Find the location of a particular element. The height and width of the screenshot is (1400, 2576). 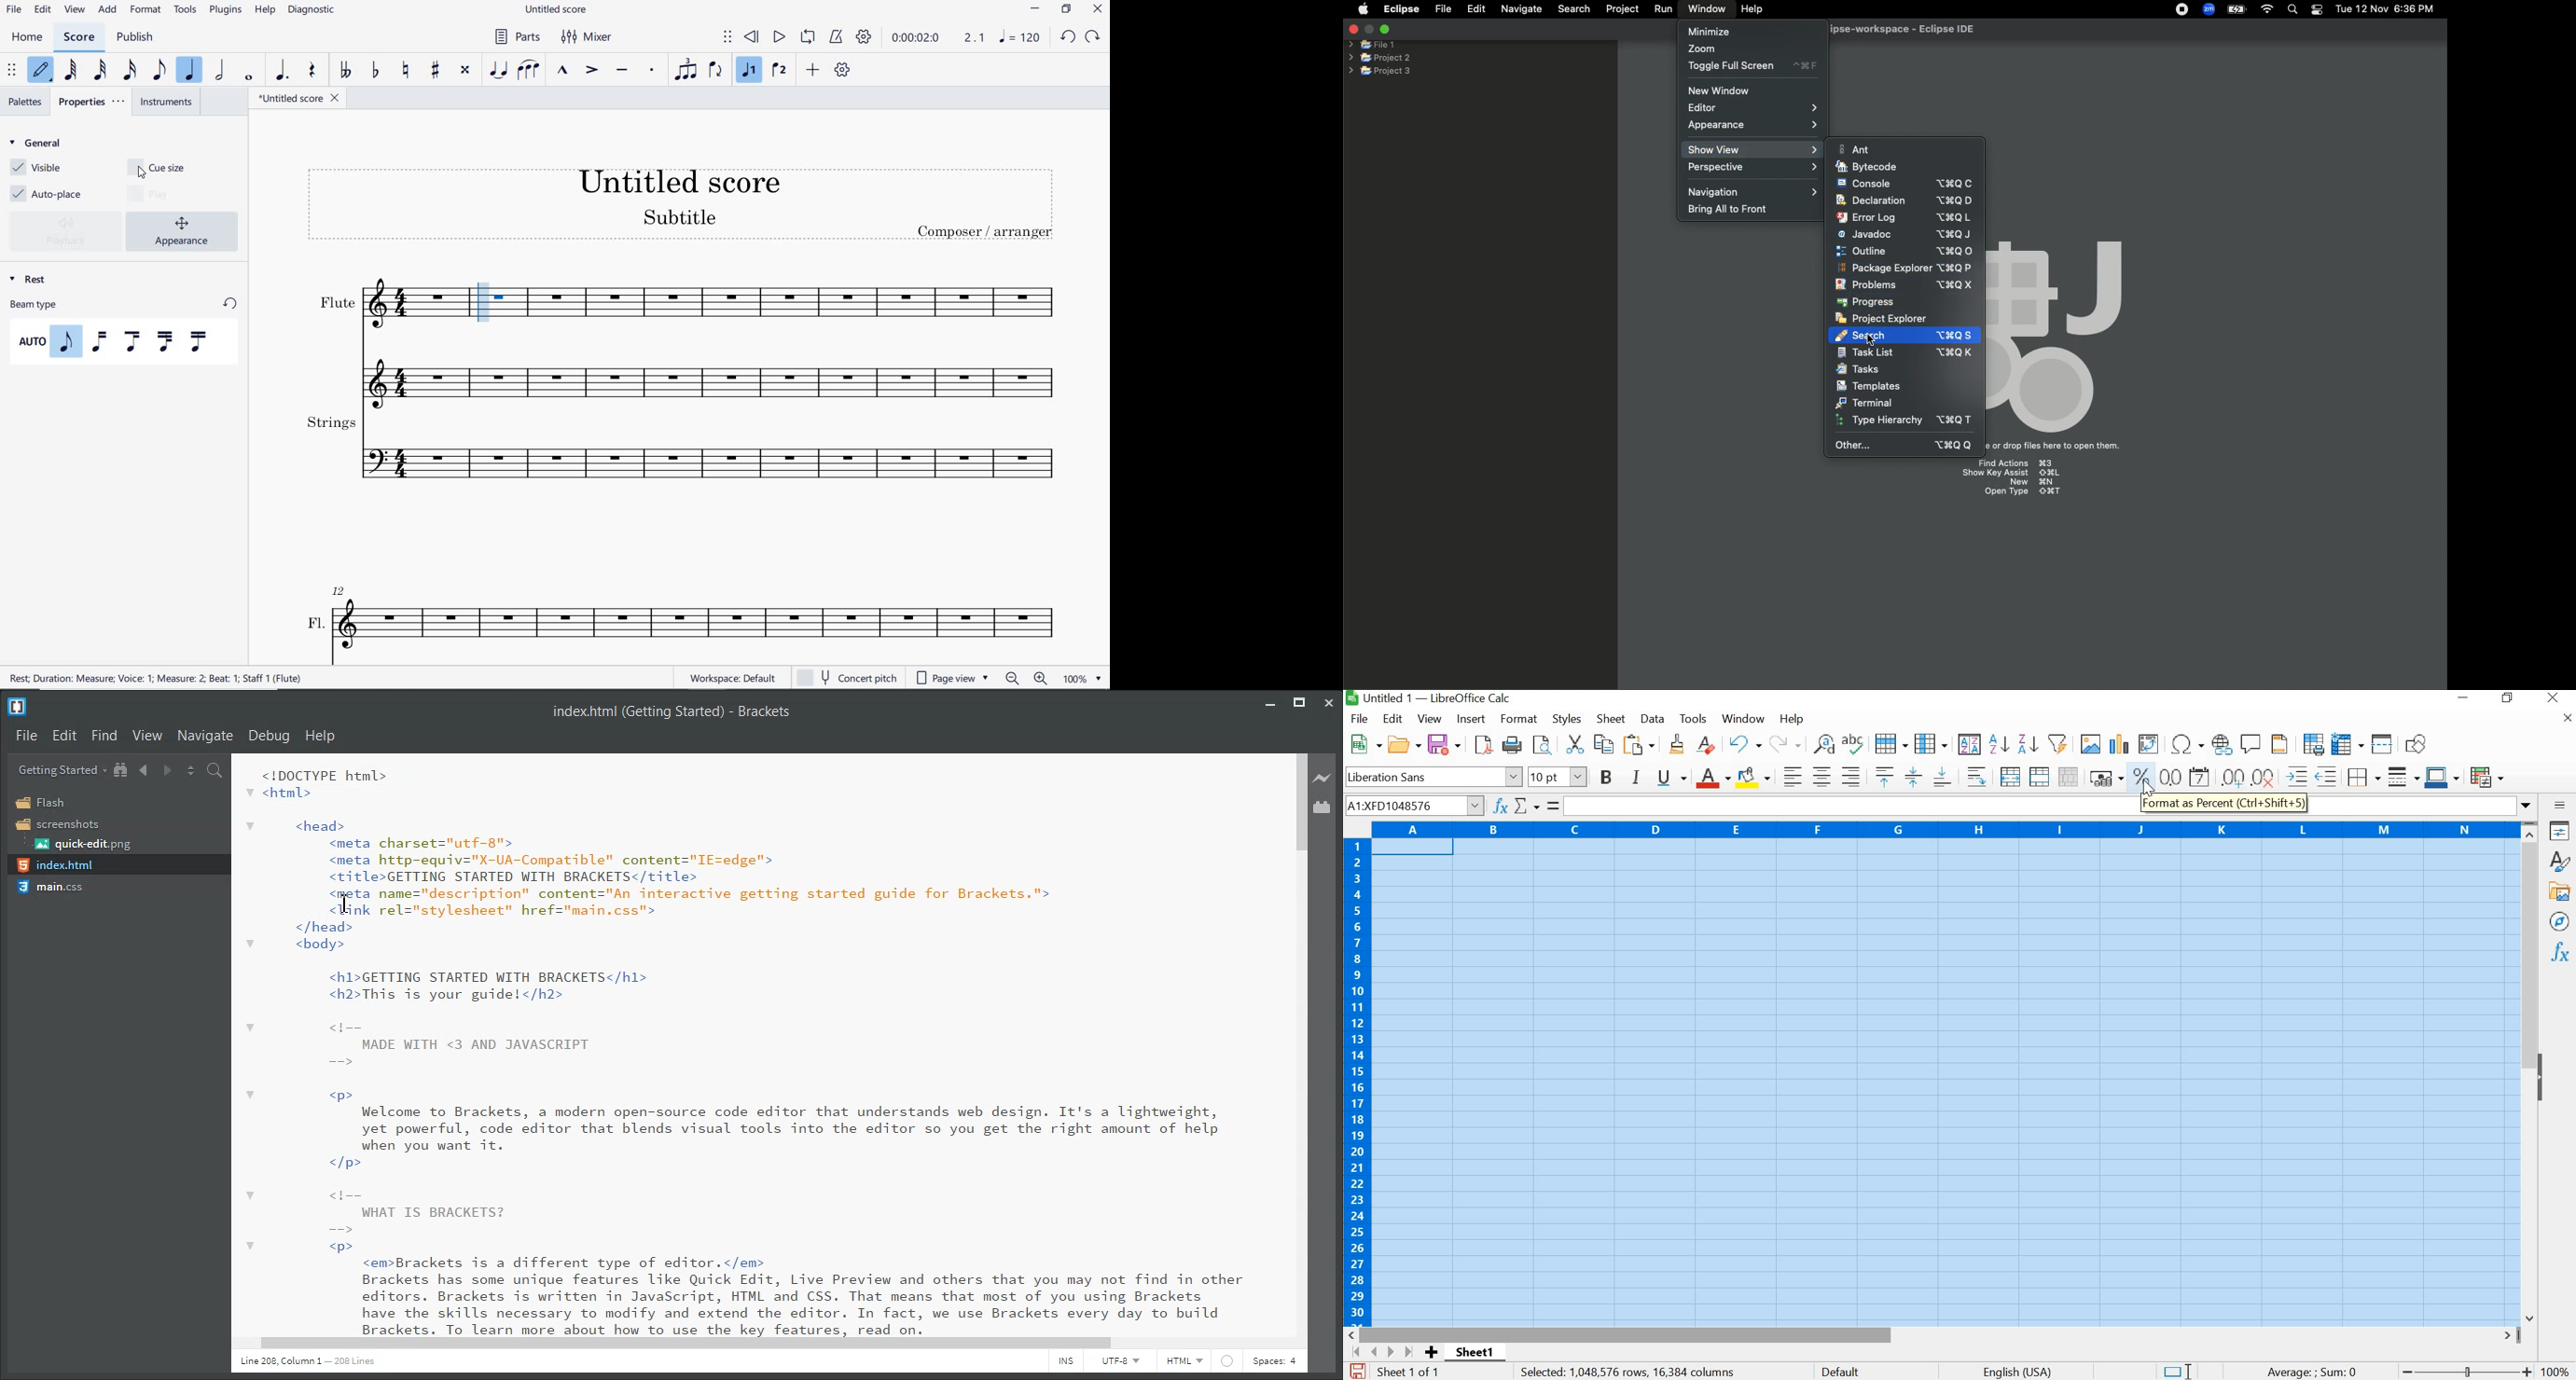

Paste is located at coordinates (1640, 743).